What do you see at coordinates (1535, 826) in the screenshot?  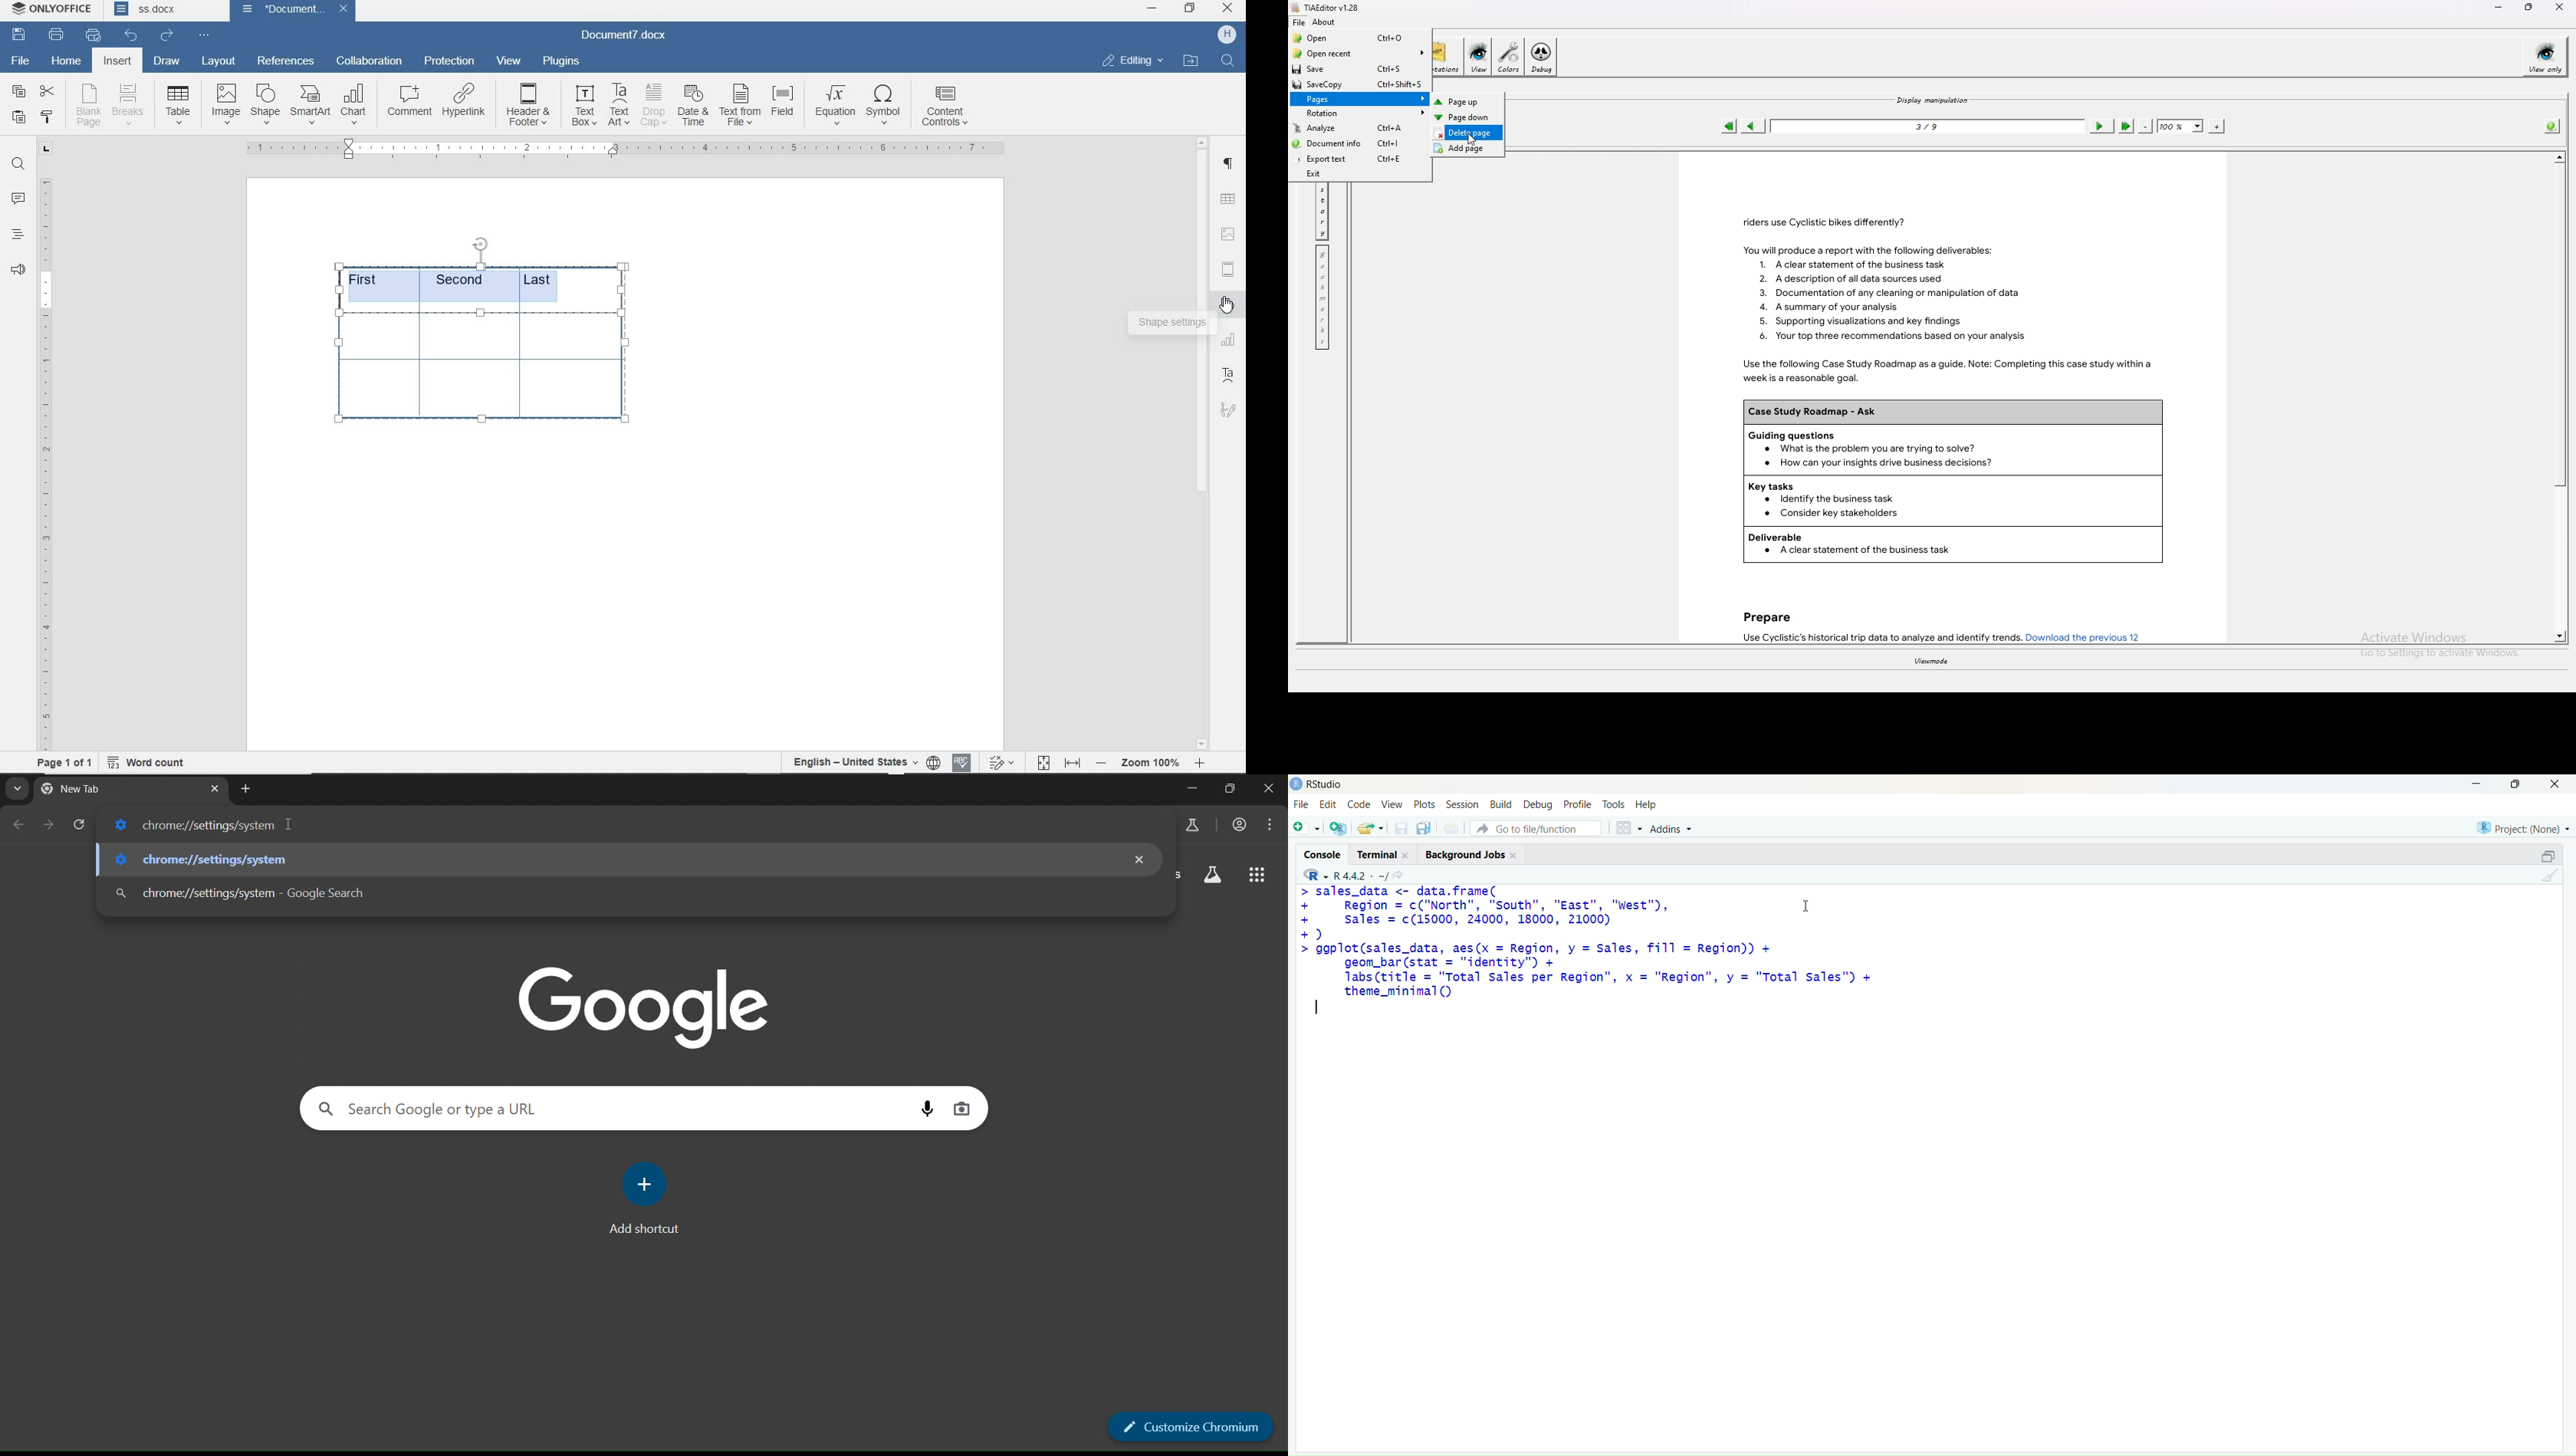 I see `Go to file/function` at bounding box center [1535, 826].